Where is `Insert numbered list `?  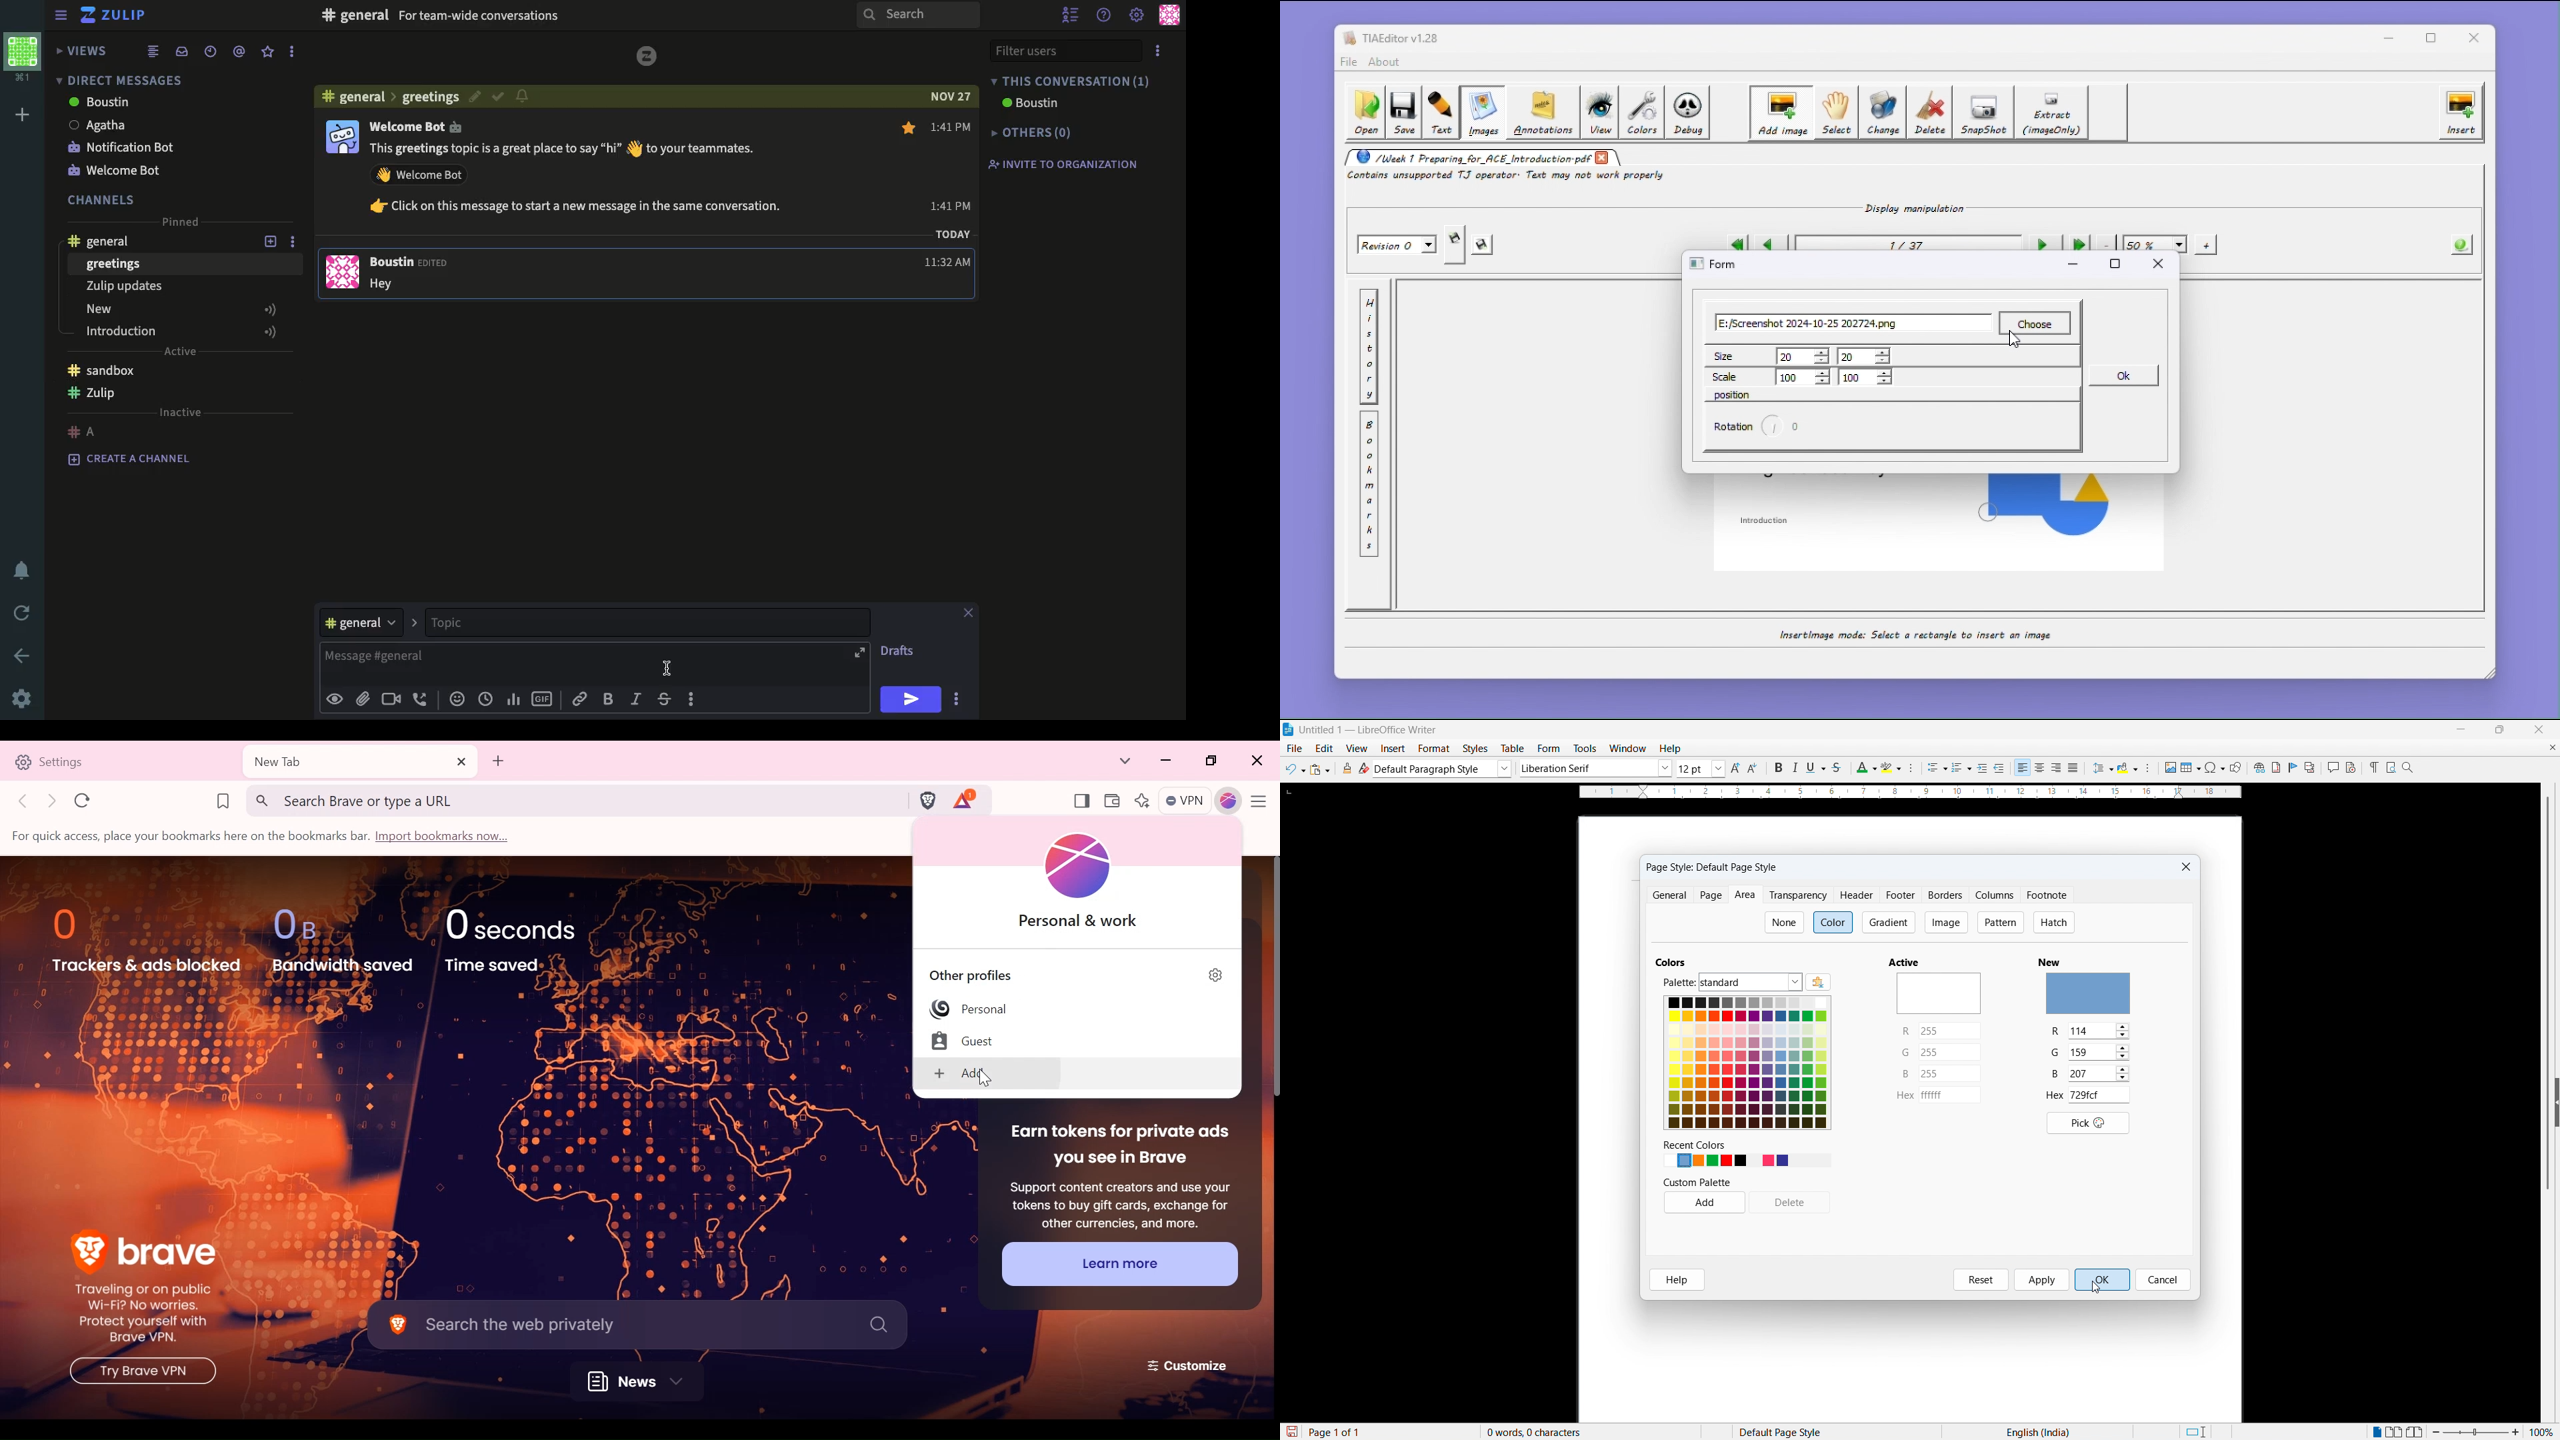
Insert numbered list  is located at coordinates (1961, 769).